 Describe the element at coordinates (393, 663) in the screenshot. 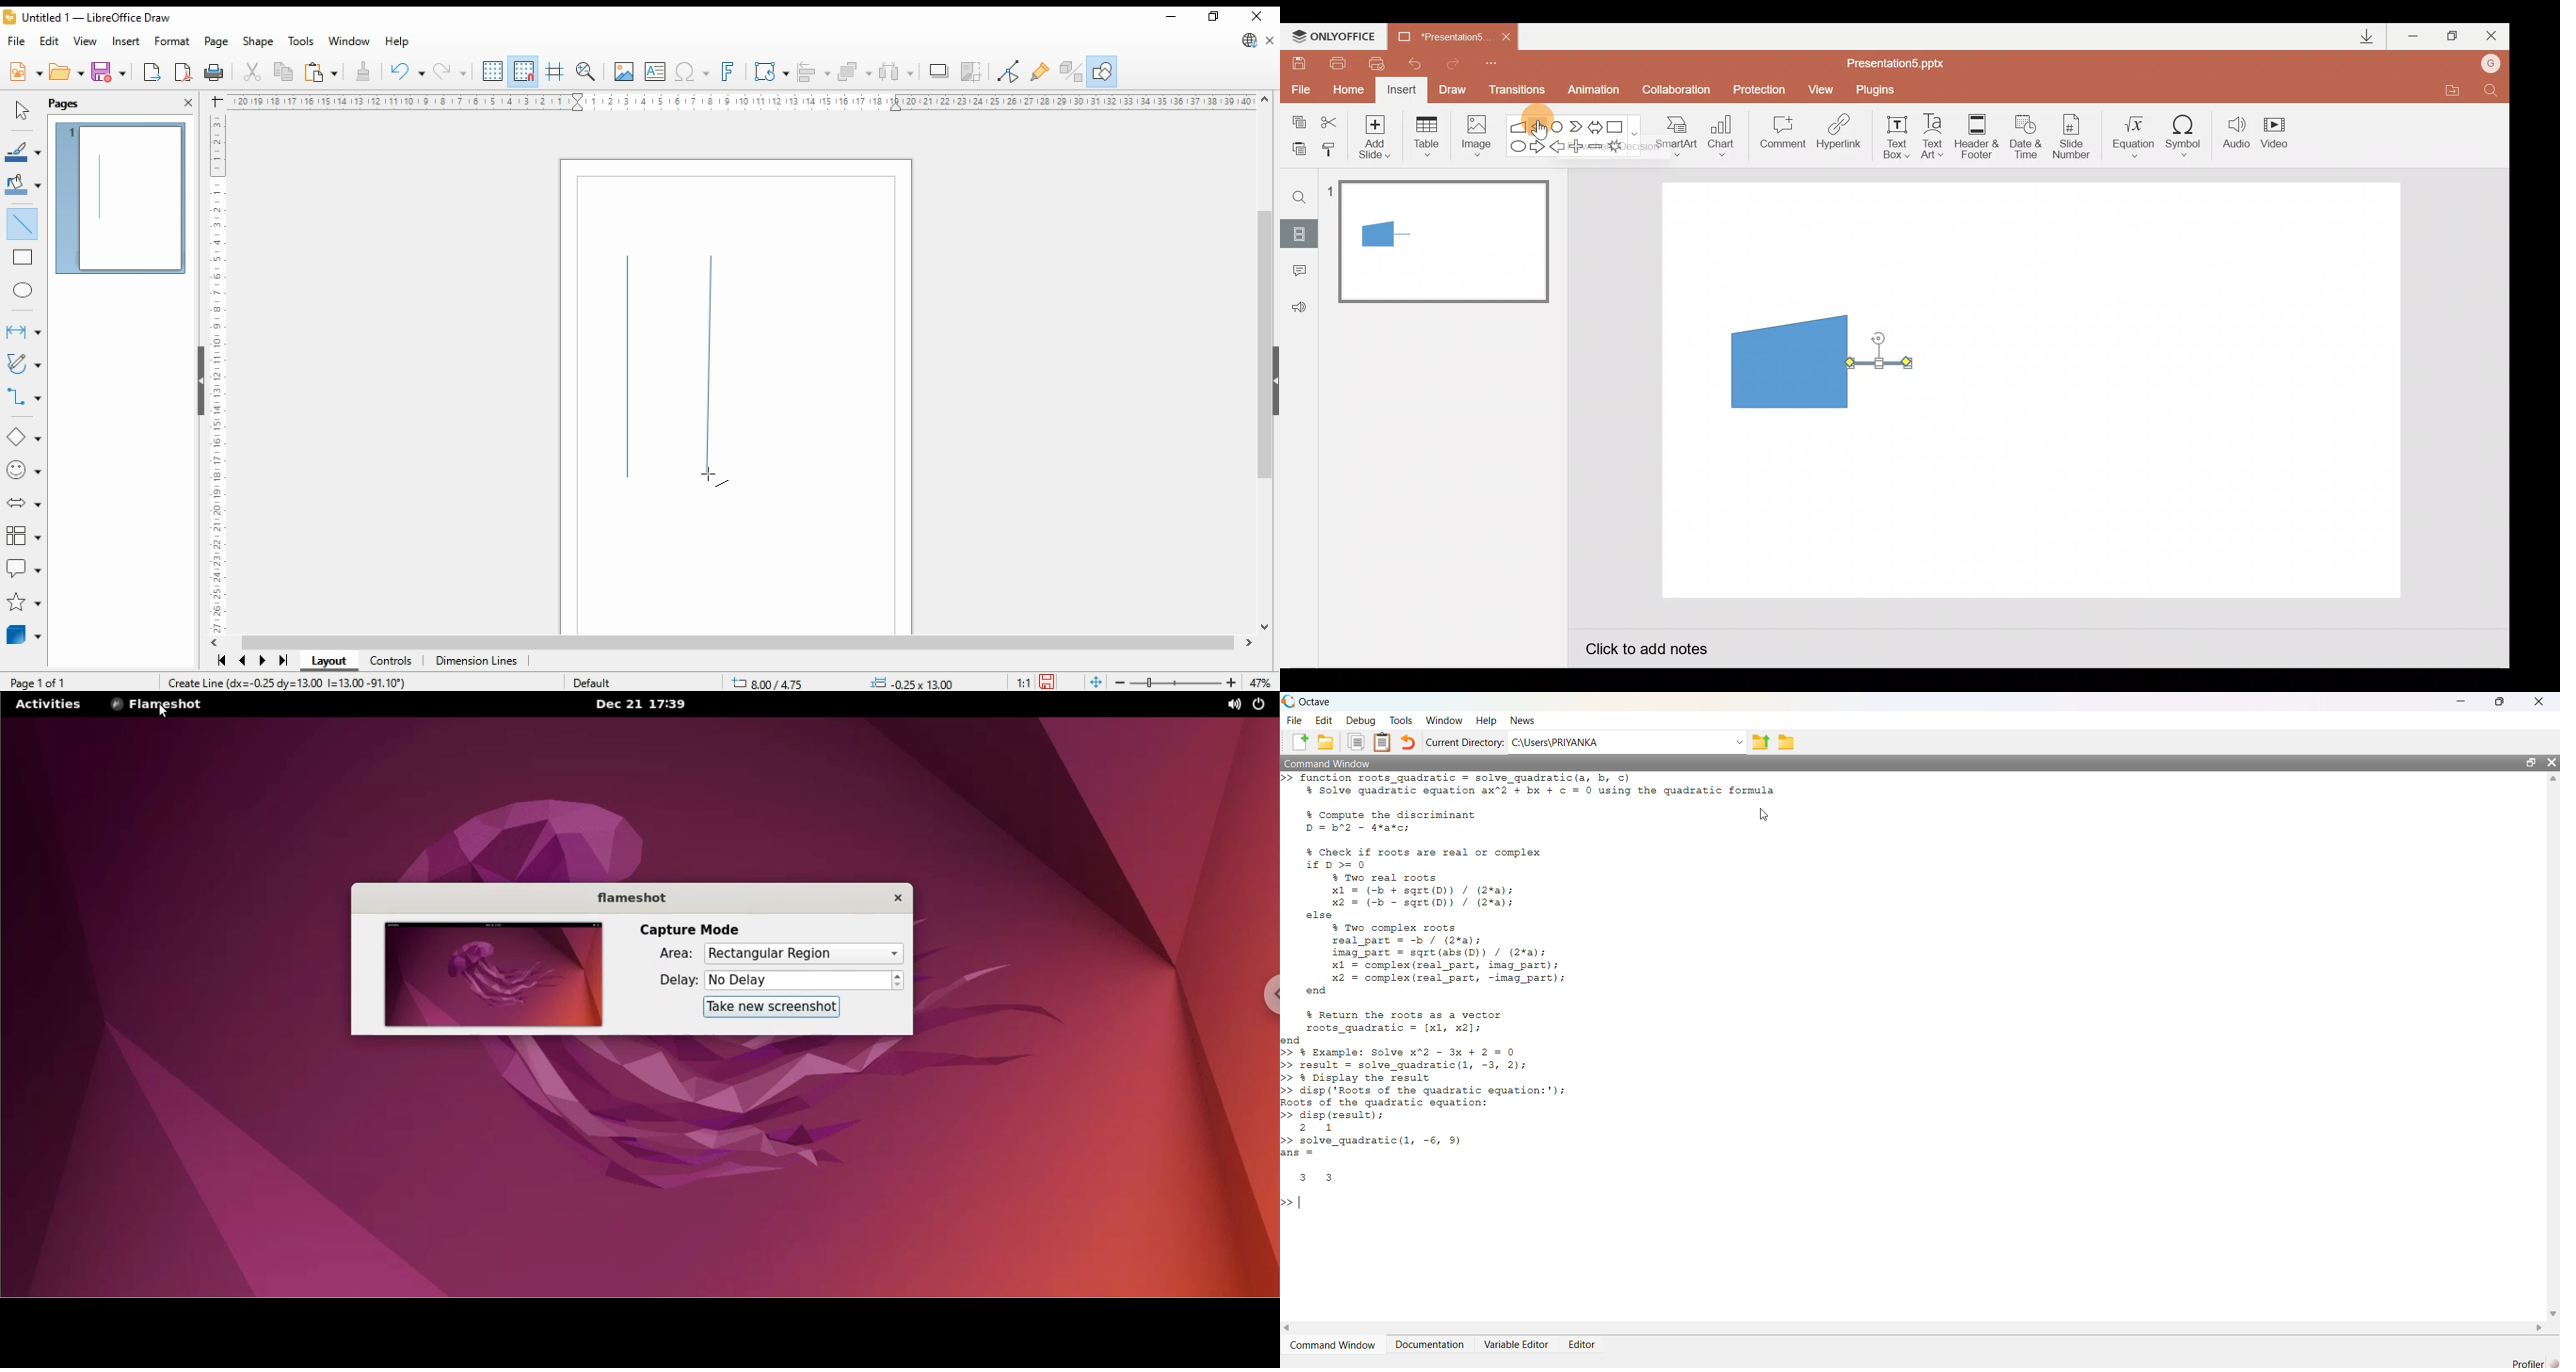

I see `controls` at that location.